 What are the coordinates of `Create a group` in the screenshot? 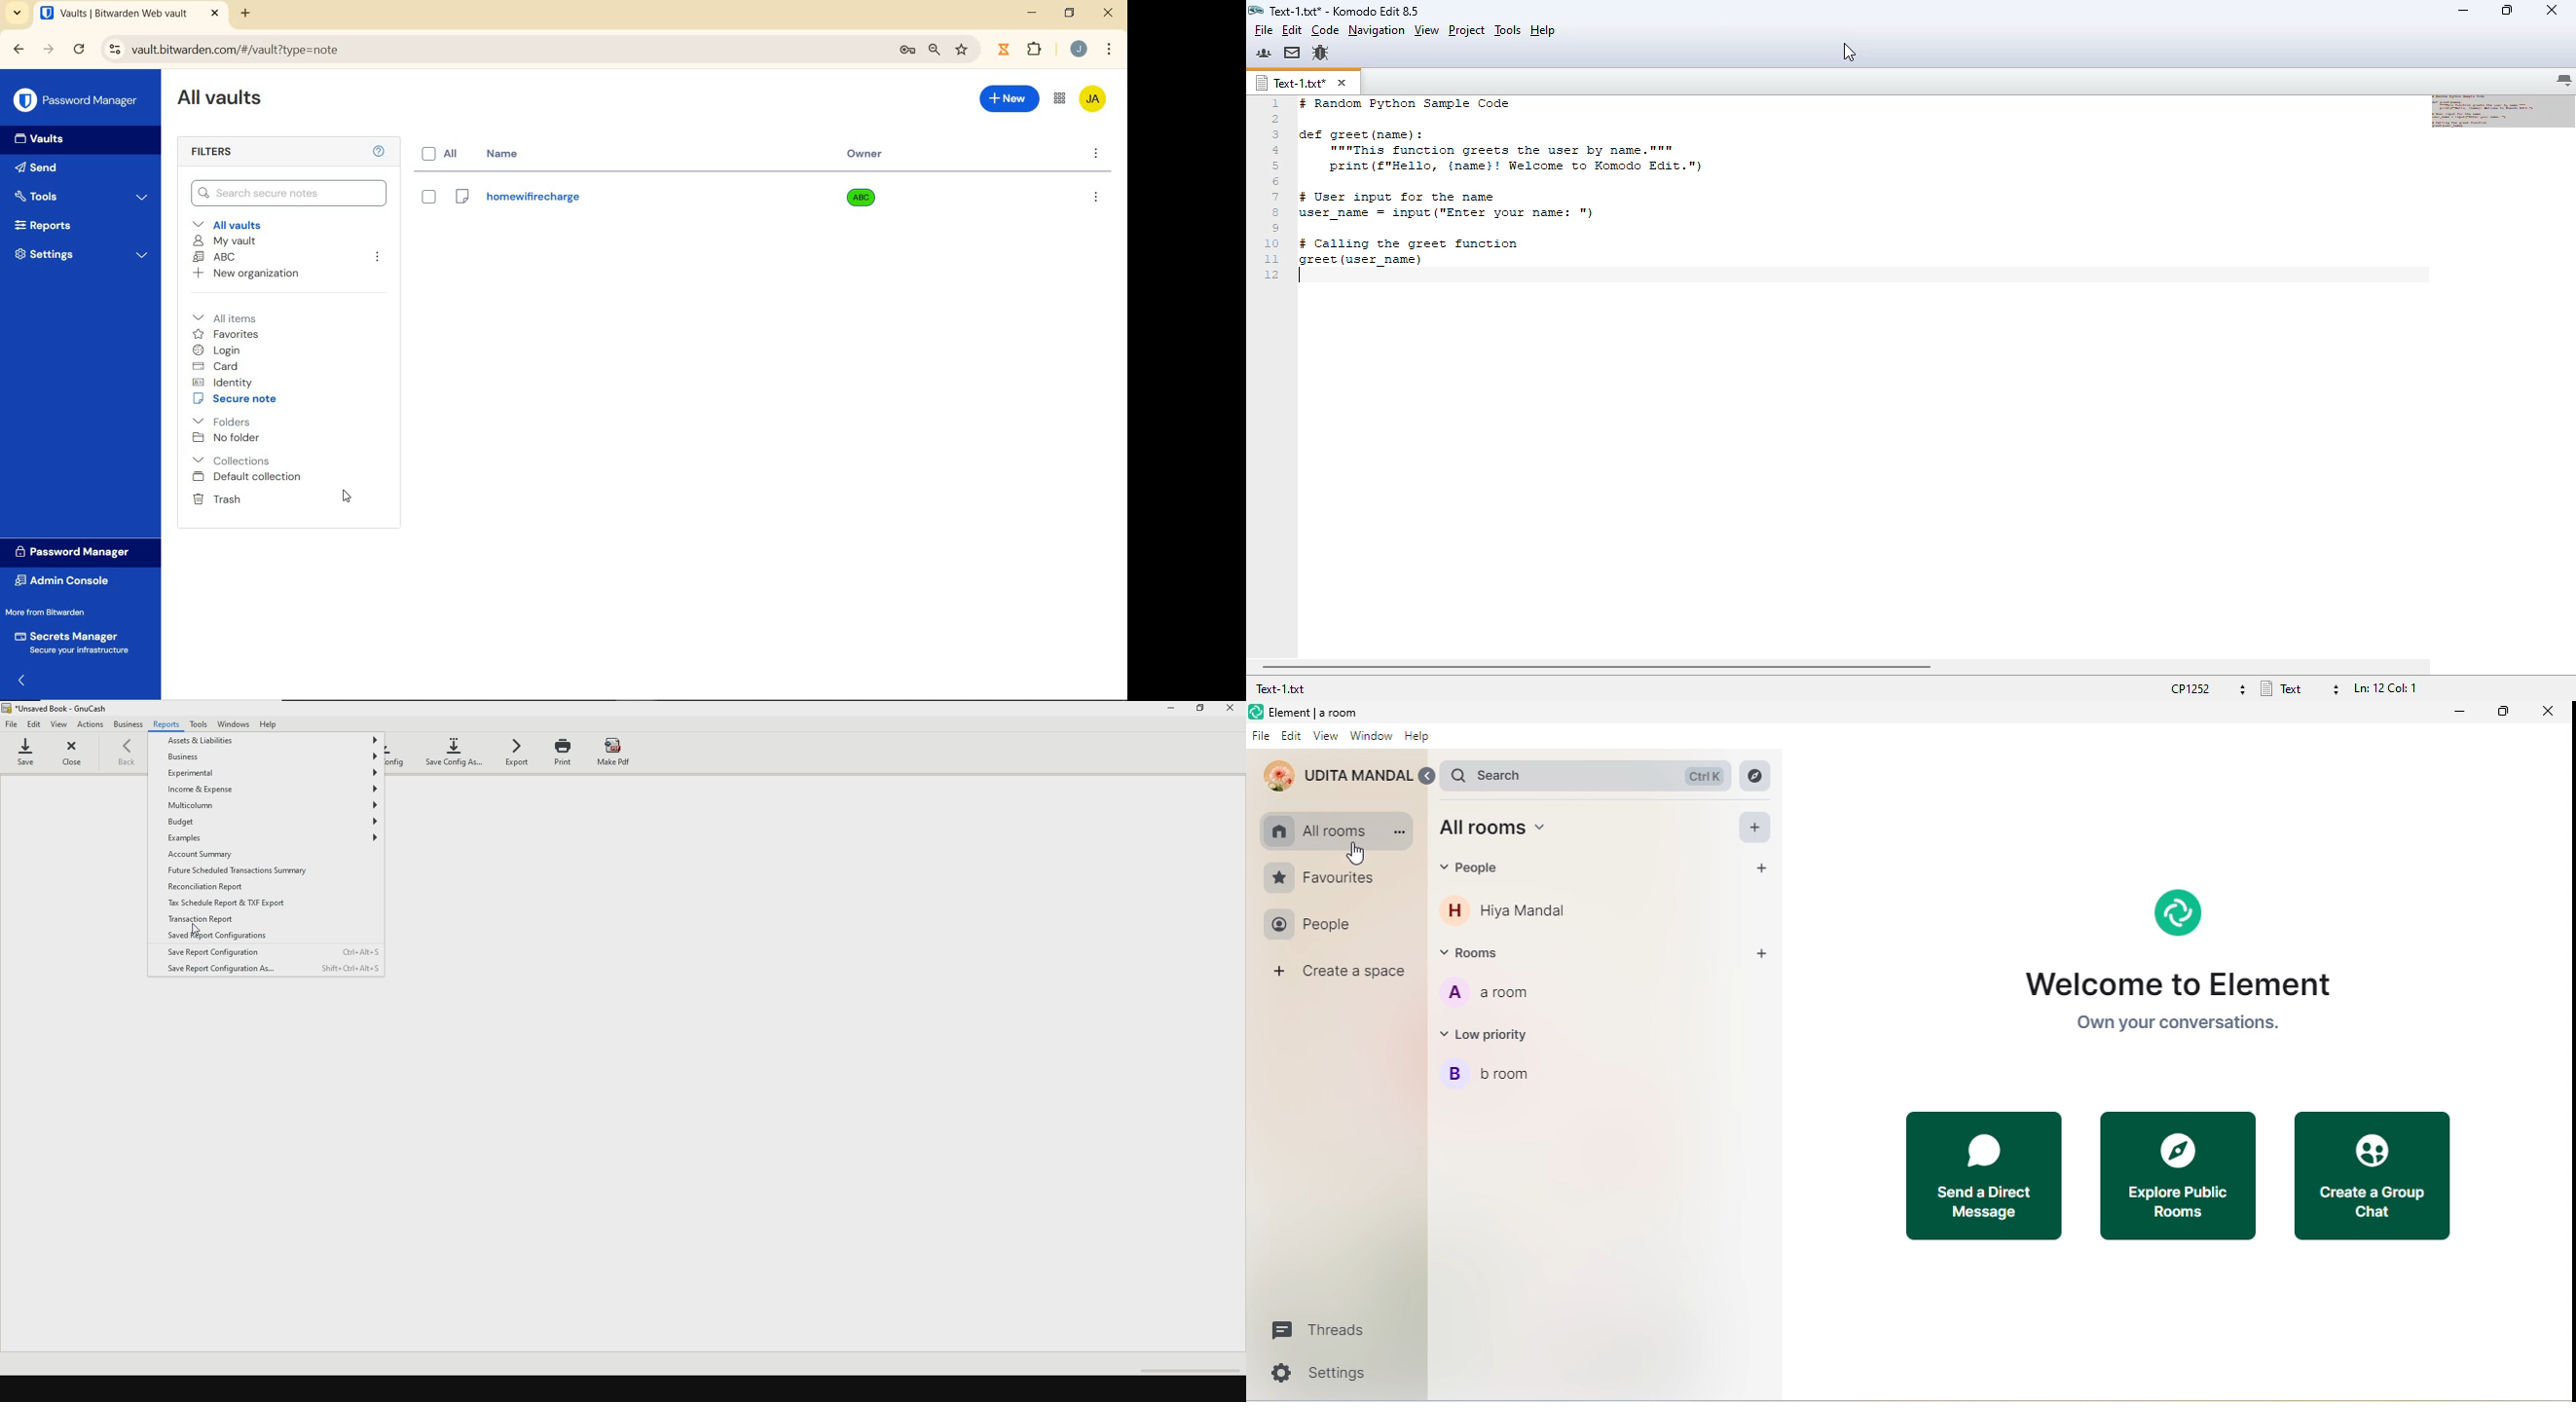 It's located at (2371, 1177).